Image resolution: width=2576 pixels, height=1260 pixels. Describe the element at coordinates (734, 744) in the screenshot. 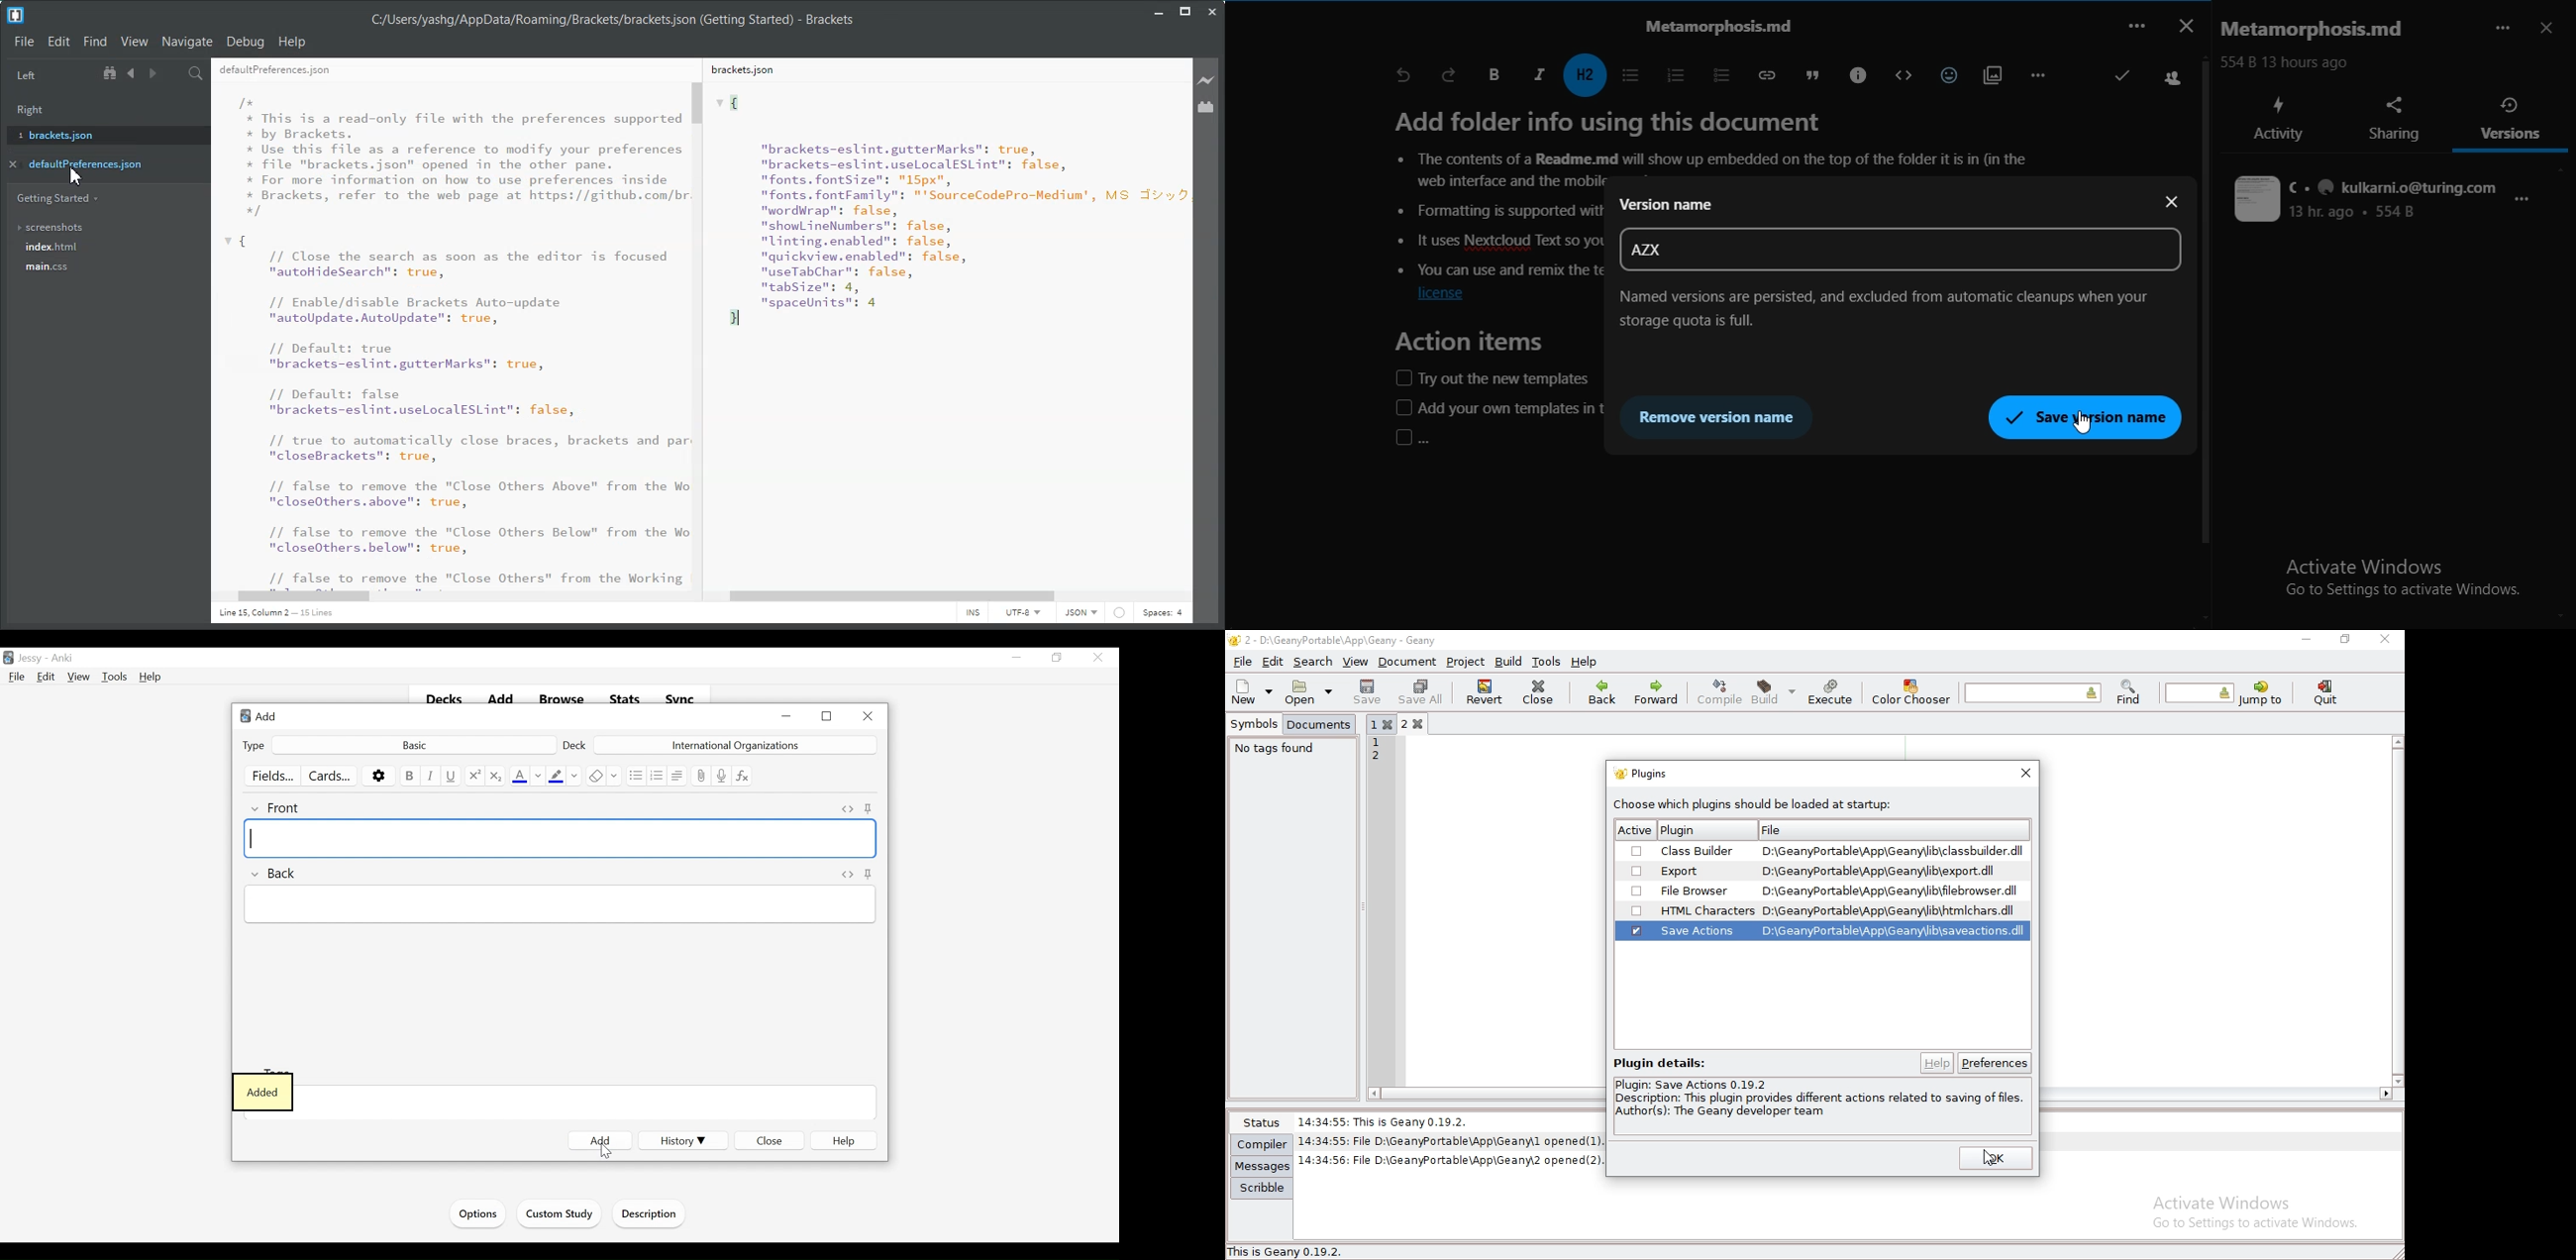

I see `International Organisations` at that location.